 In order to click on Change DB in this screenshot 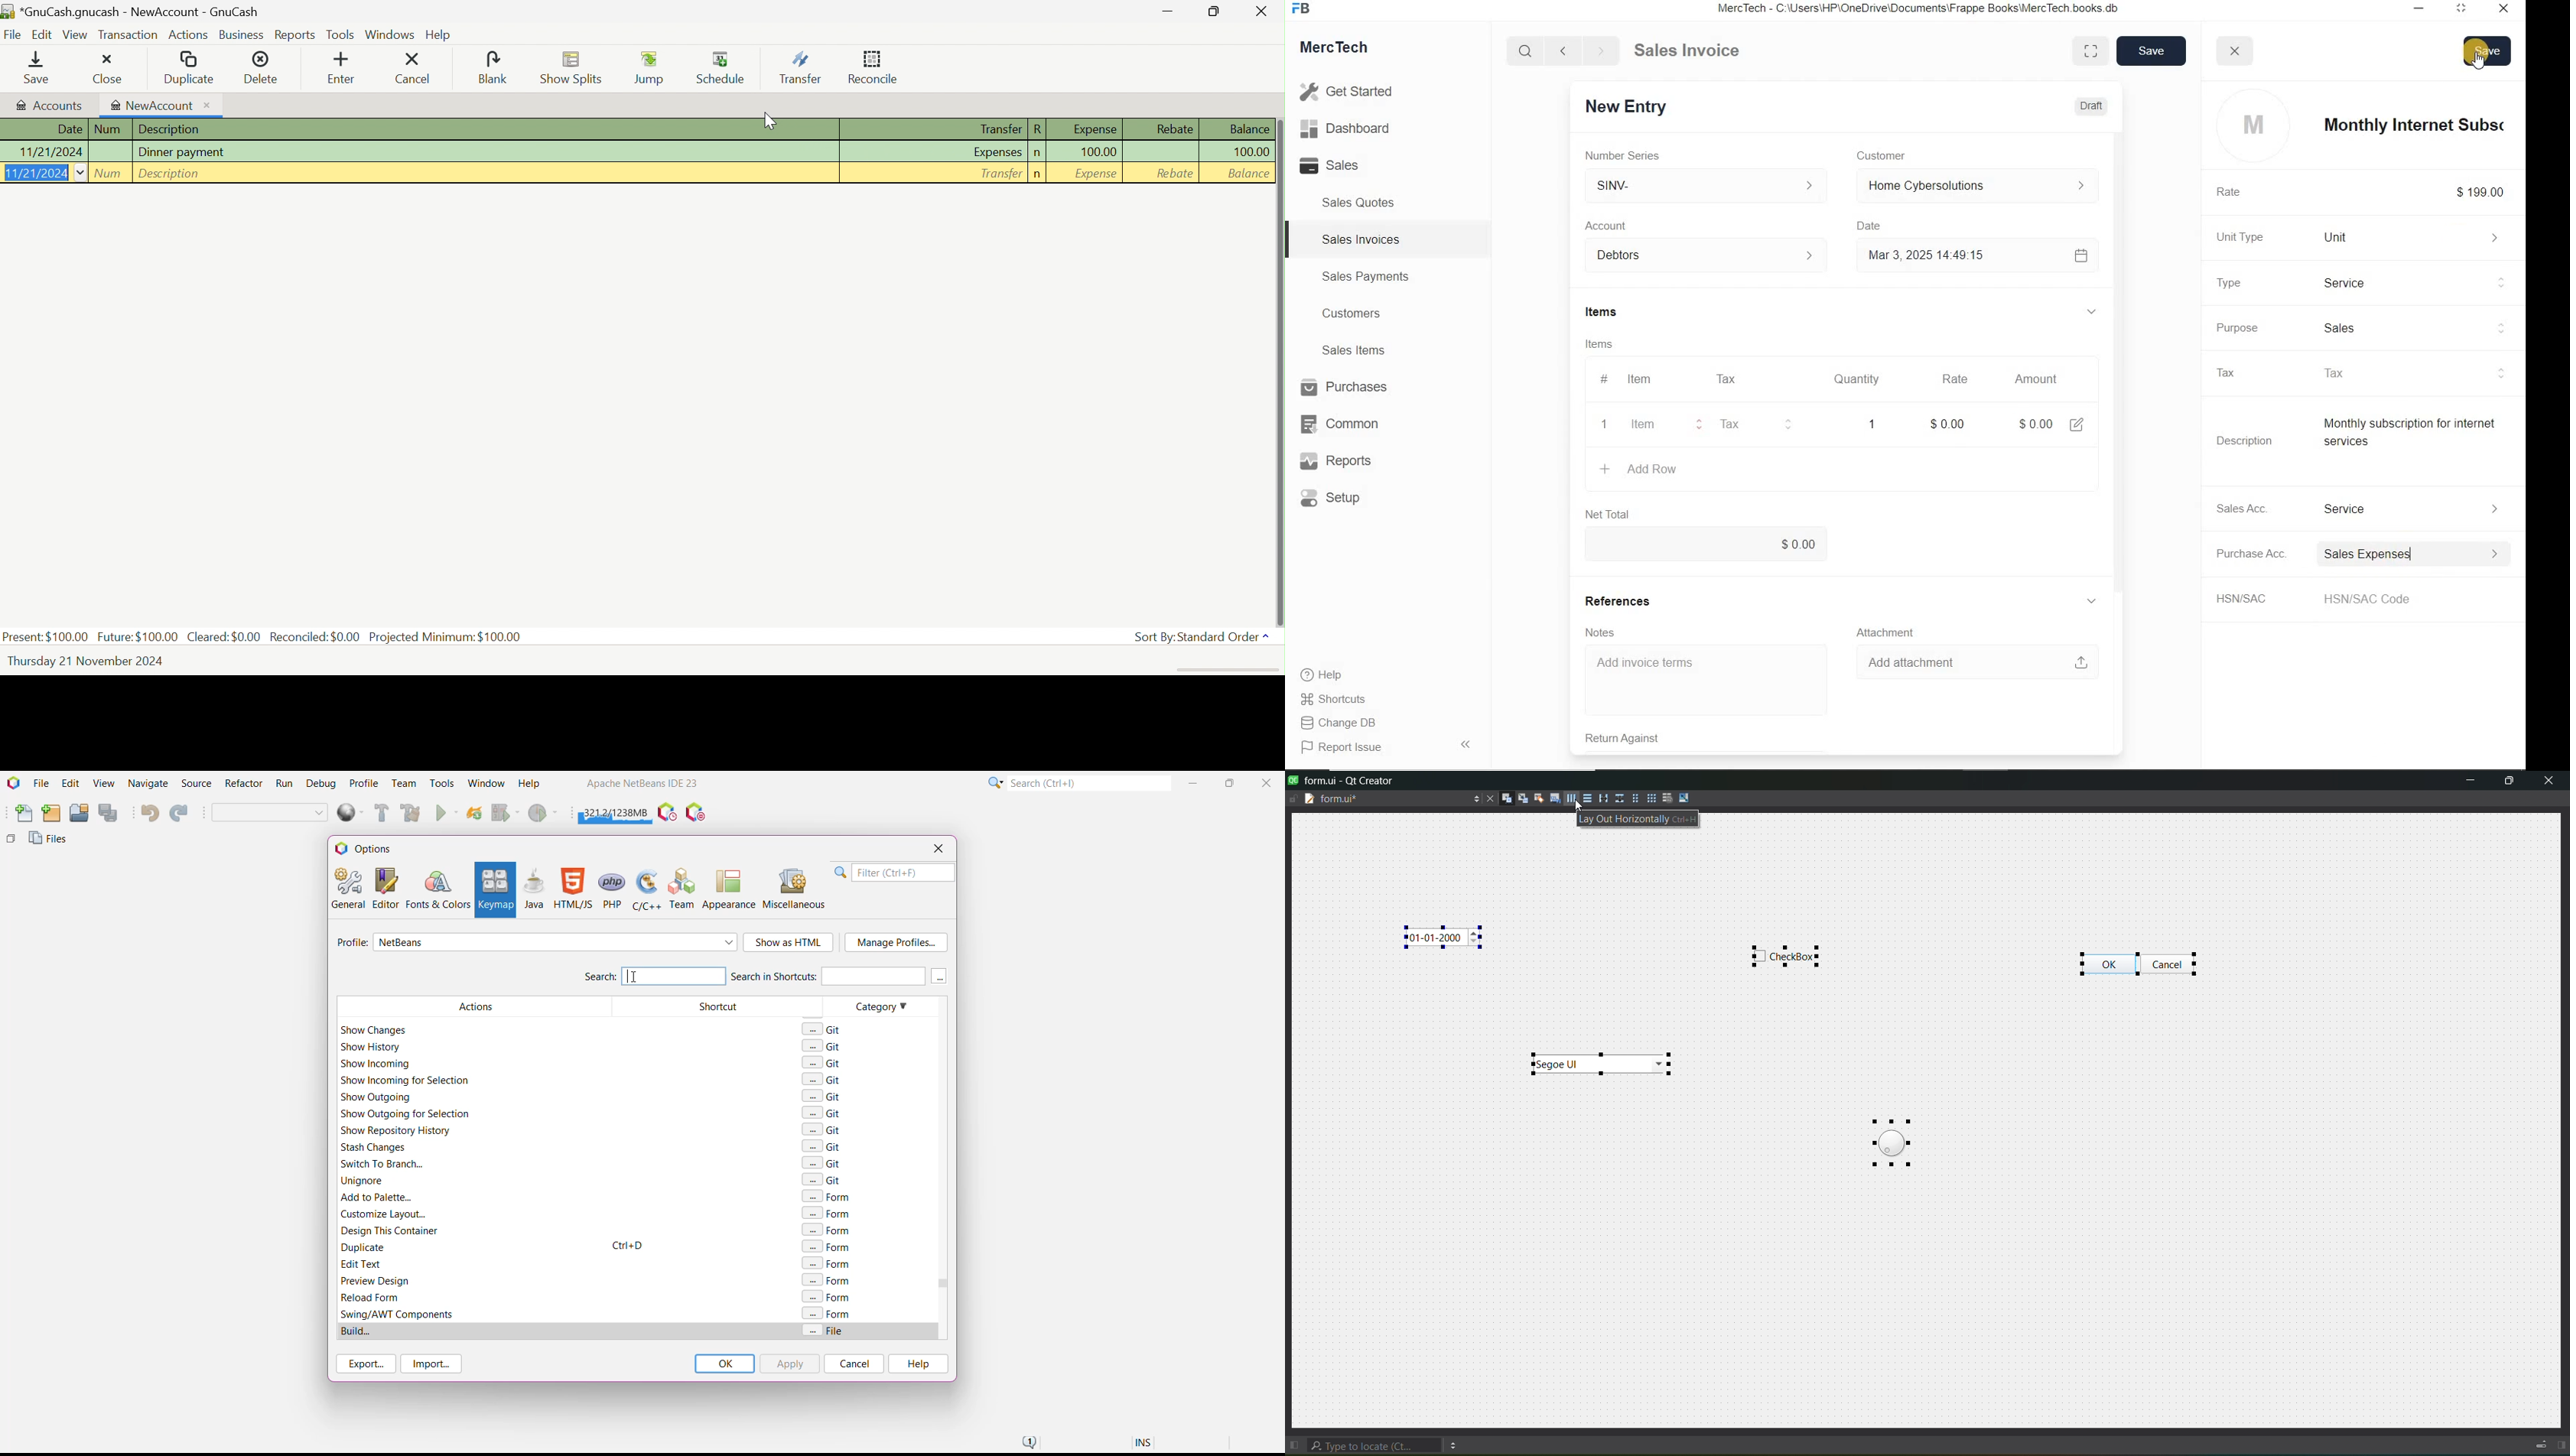, I will do `click(1340, 723)`.